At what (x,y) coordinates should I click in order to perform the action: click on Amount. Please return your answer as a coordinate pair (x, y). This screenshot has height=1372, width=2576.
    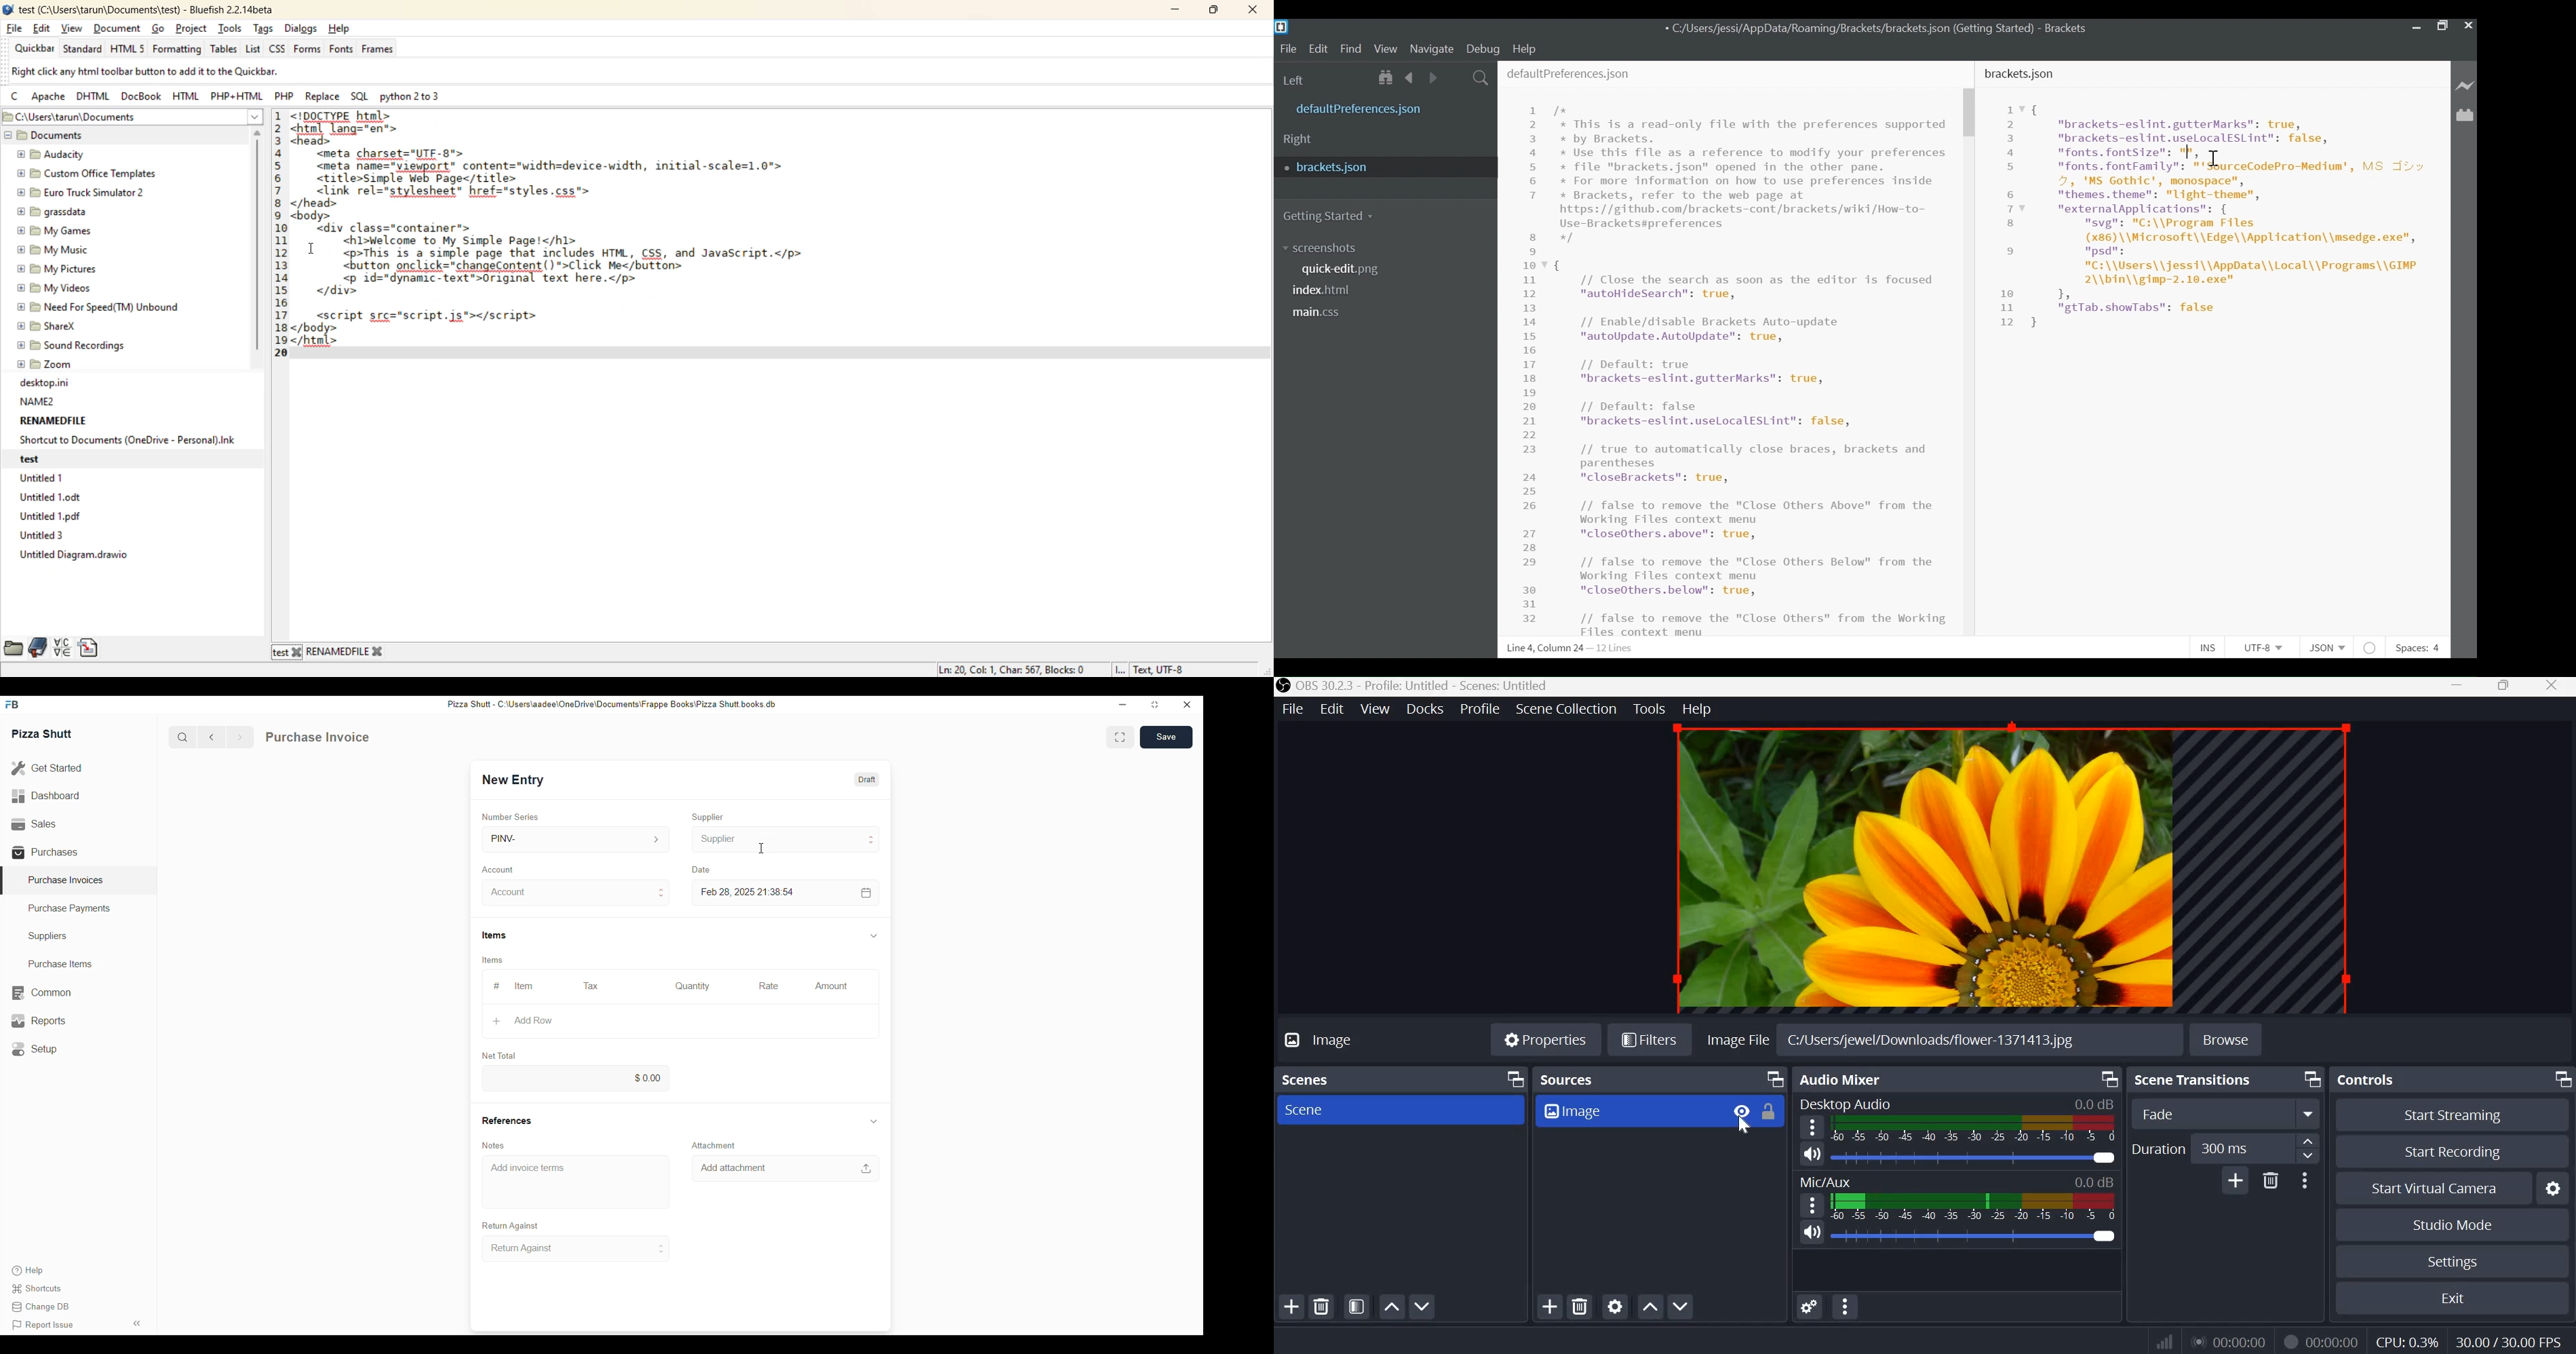
    Looking at the image, I should click on (831, 985).